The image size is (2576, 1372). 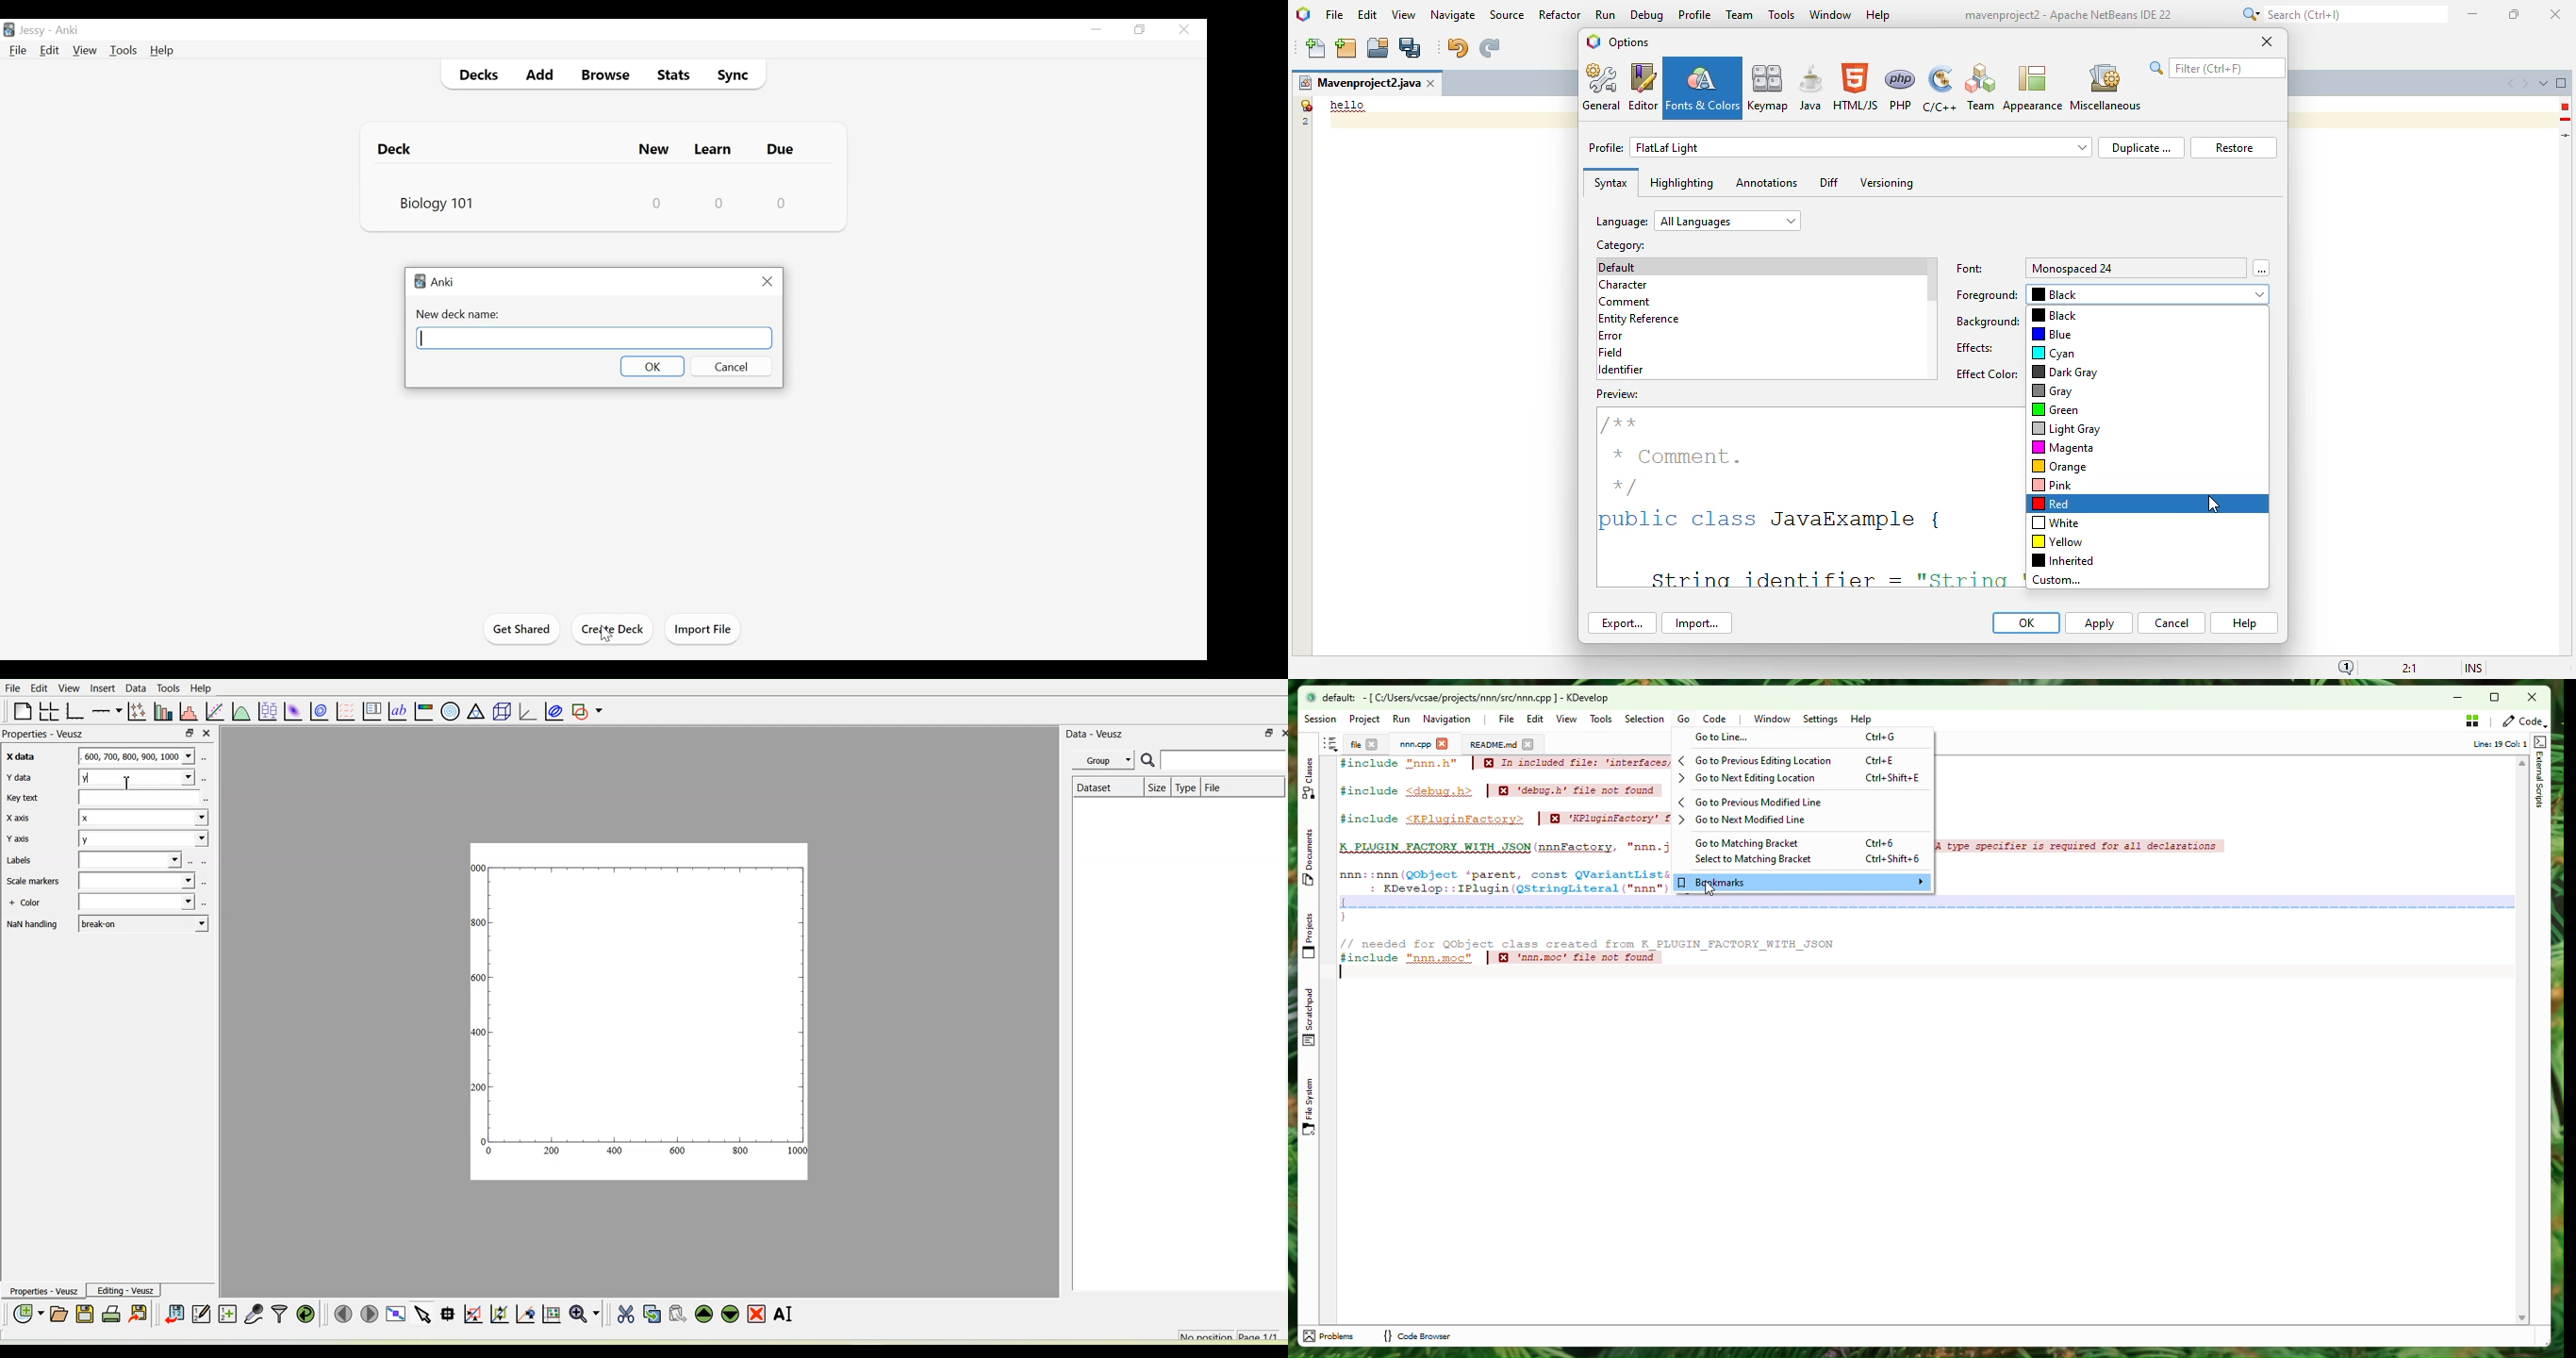 What do you see at coordinates (10, 30) in the screenshot?
I see `Anki Desktop icon` at bounding box center [10, 30].